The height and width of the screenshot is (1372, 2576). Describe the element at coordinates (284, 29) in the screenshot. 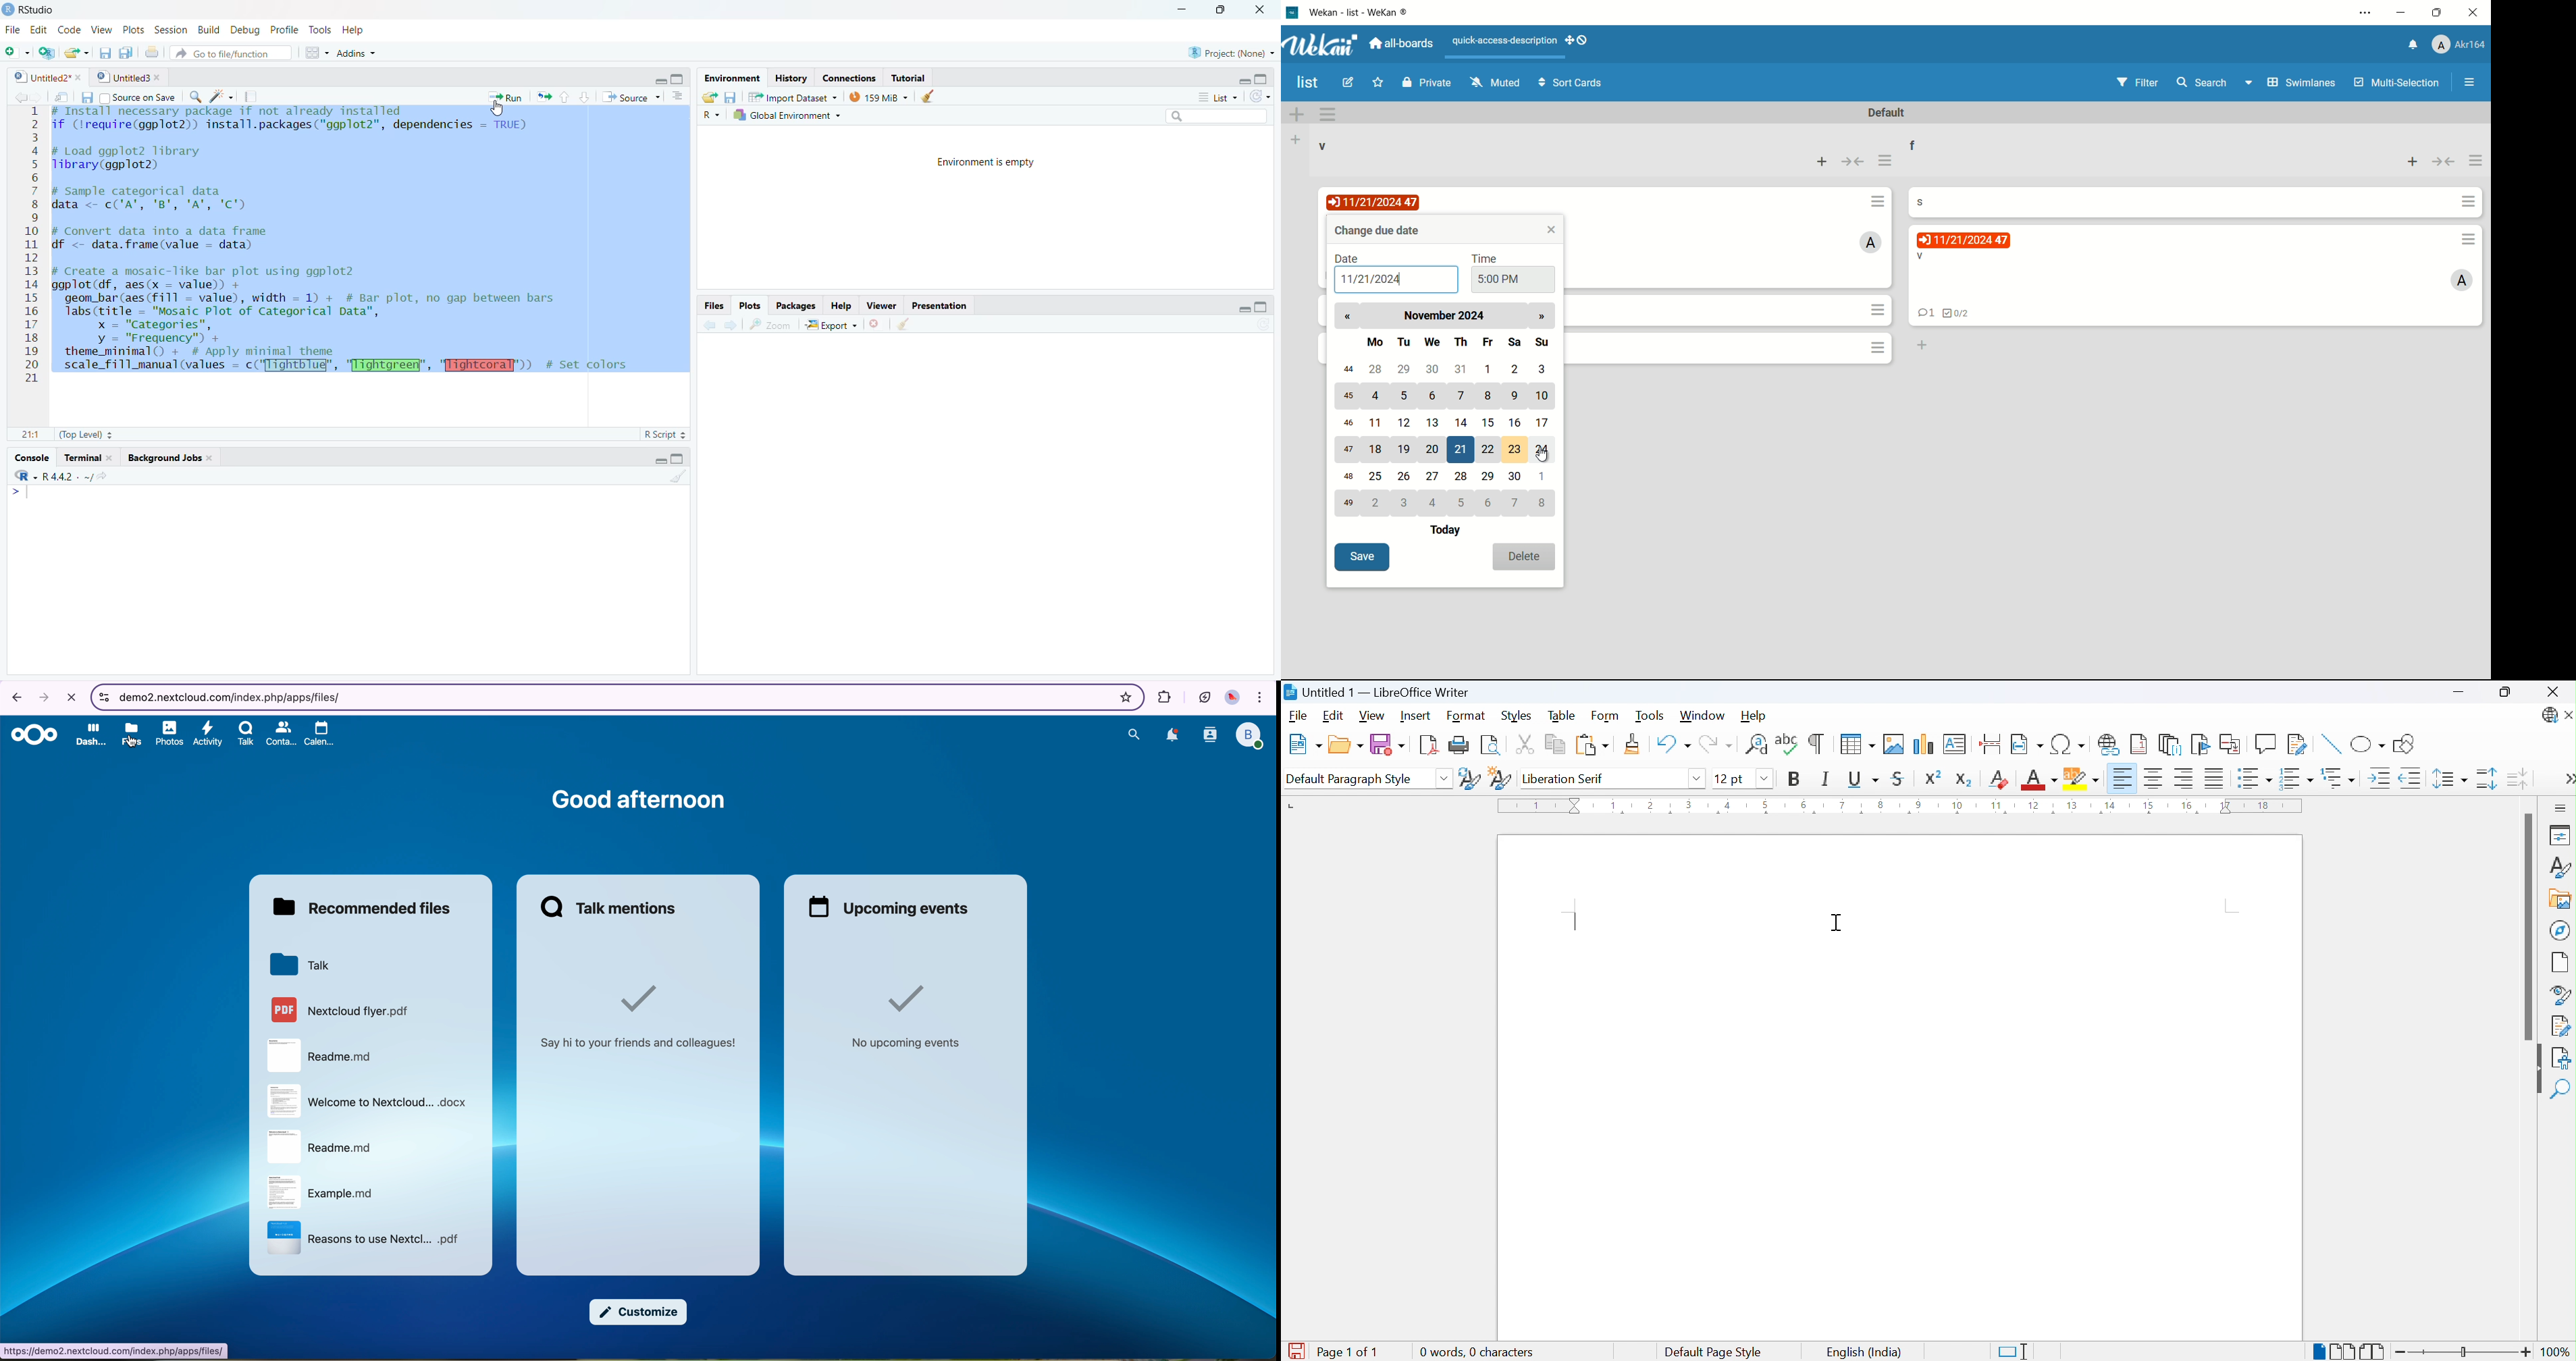

I see `Profile` at that location.